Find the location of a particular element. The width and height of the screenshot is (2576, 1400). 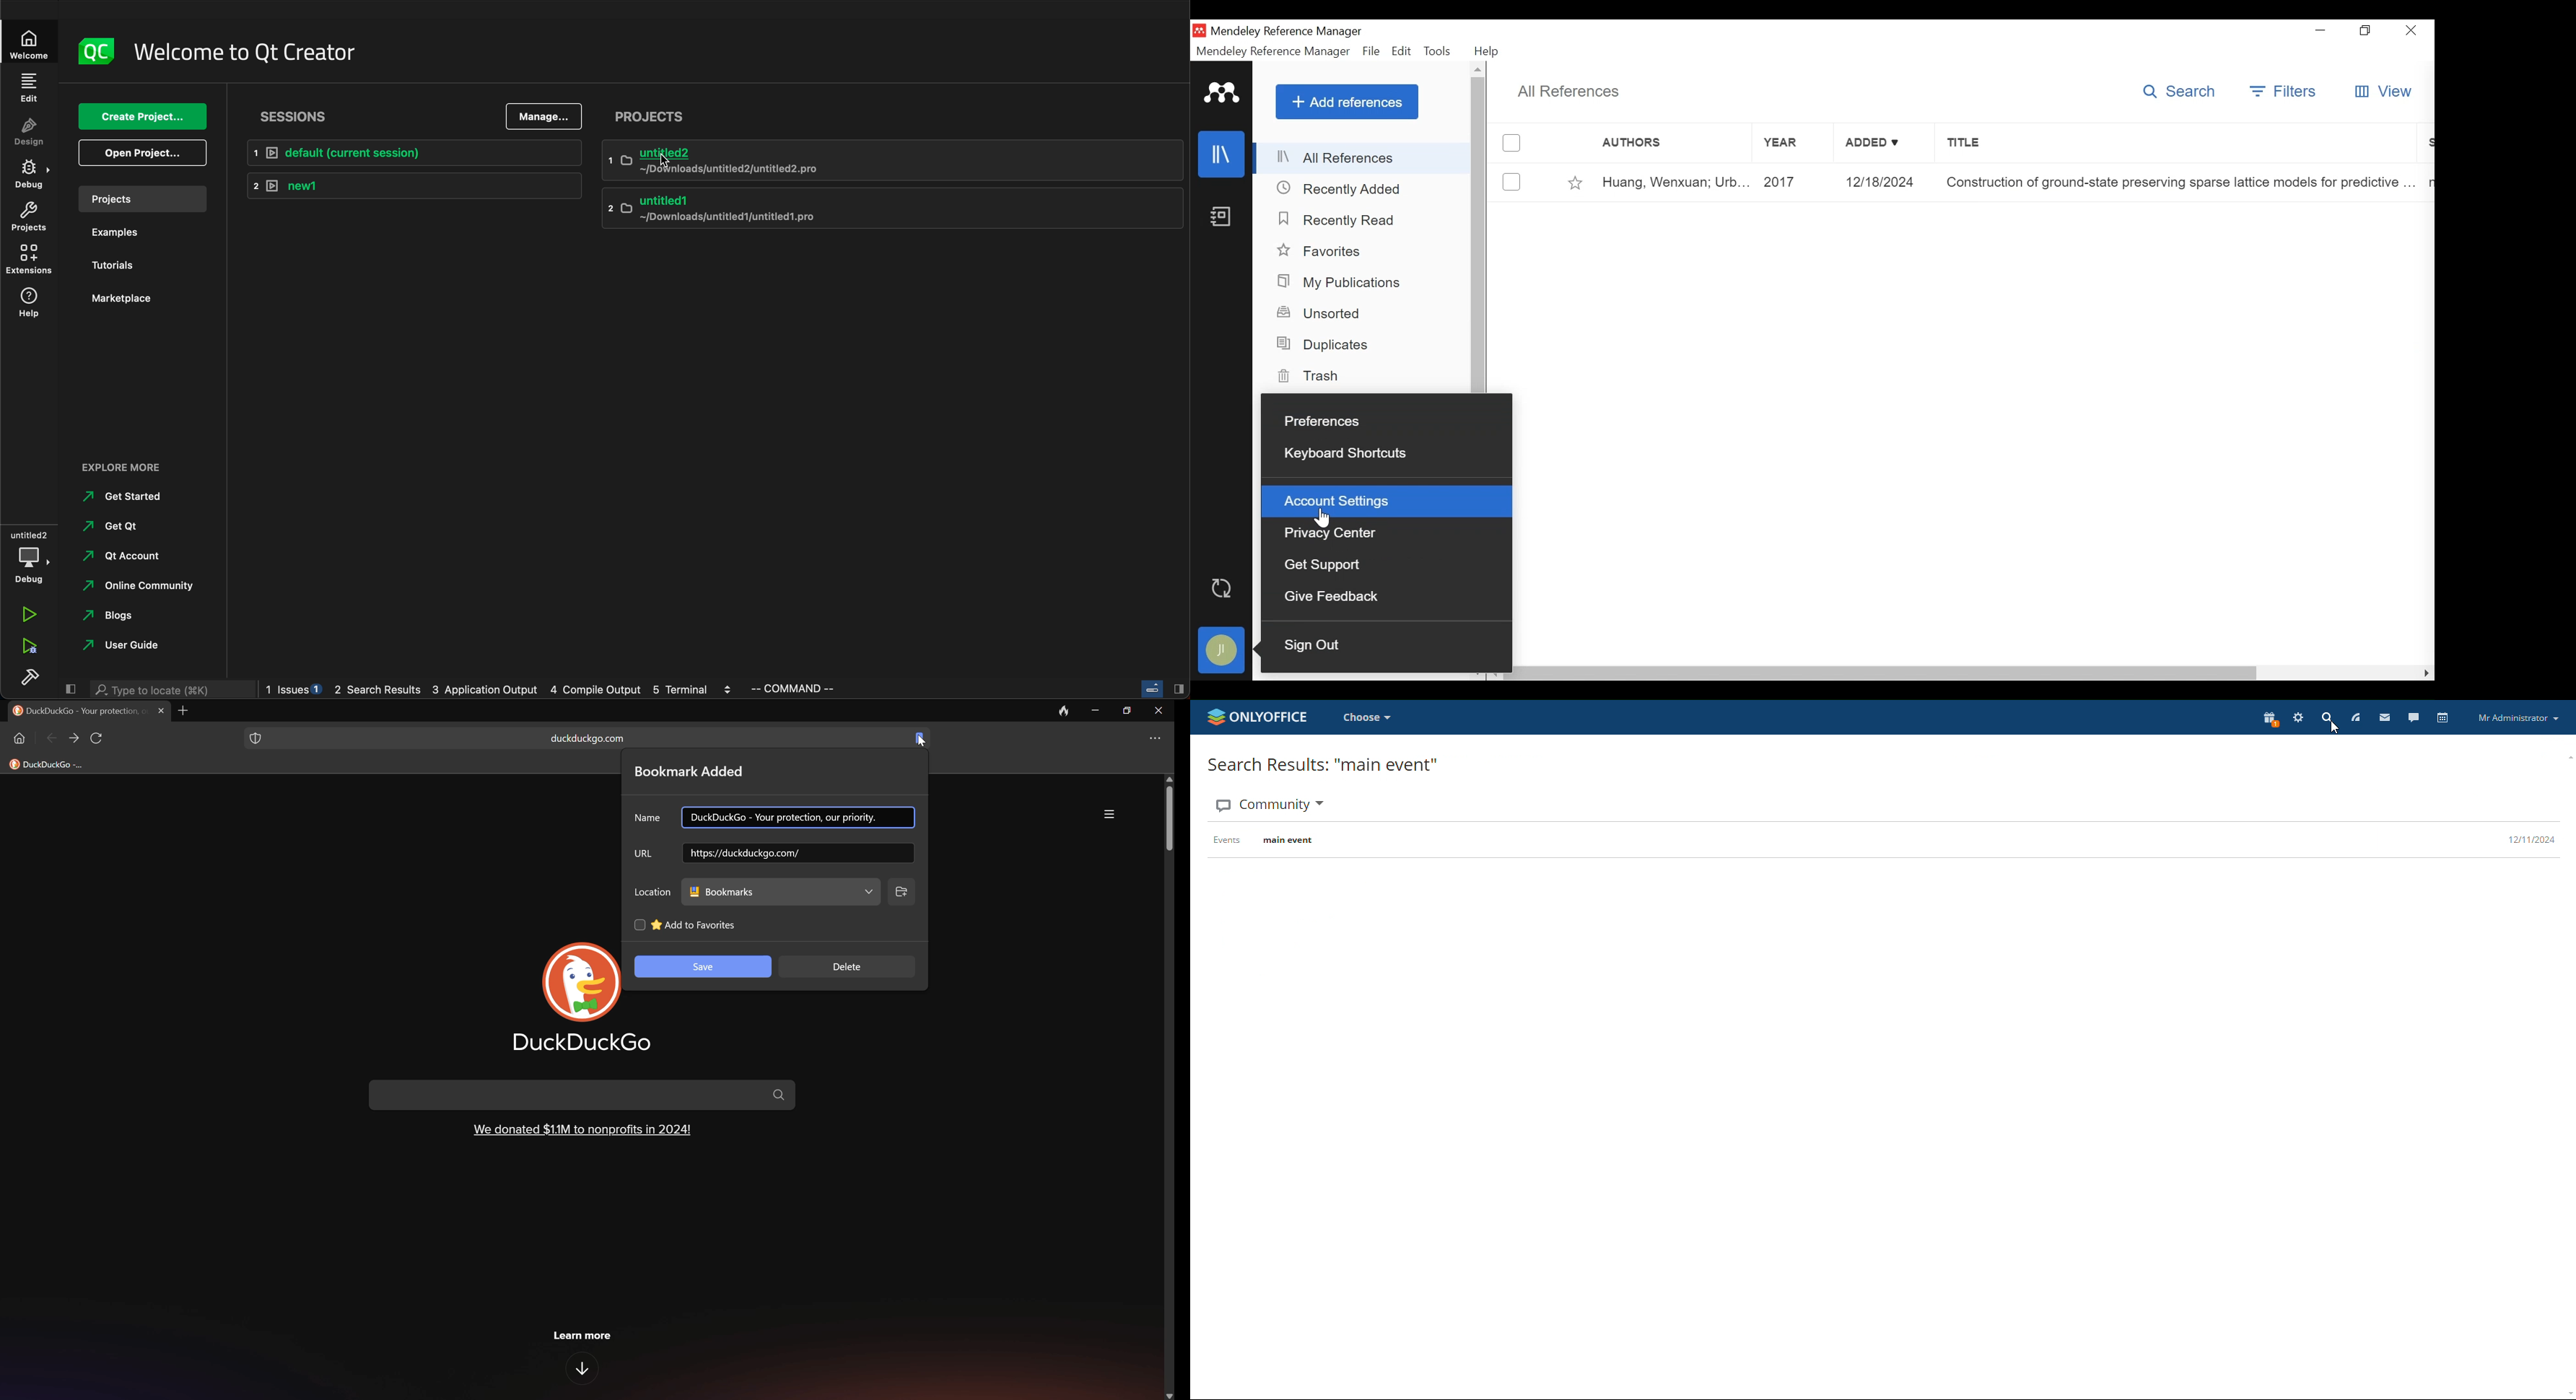

Maximize is located at coordinates (2367, 32).